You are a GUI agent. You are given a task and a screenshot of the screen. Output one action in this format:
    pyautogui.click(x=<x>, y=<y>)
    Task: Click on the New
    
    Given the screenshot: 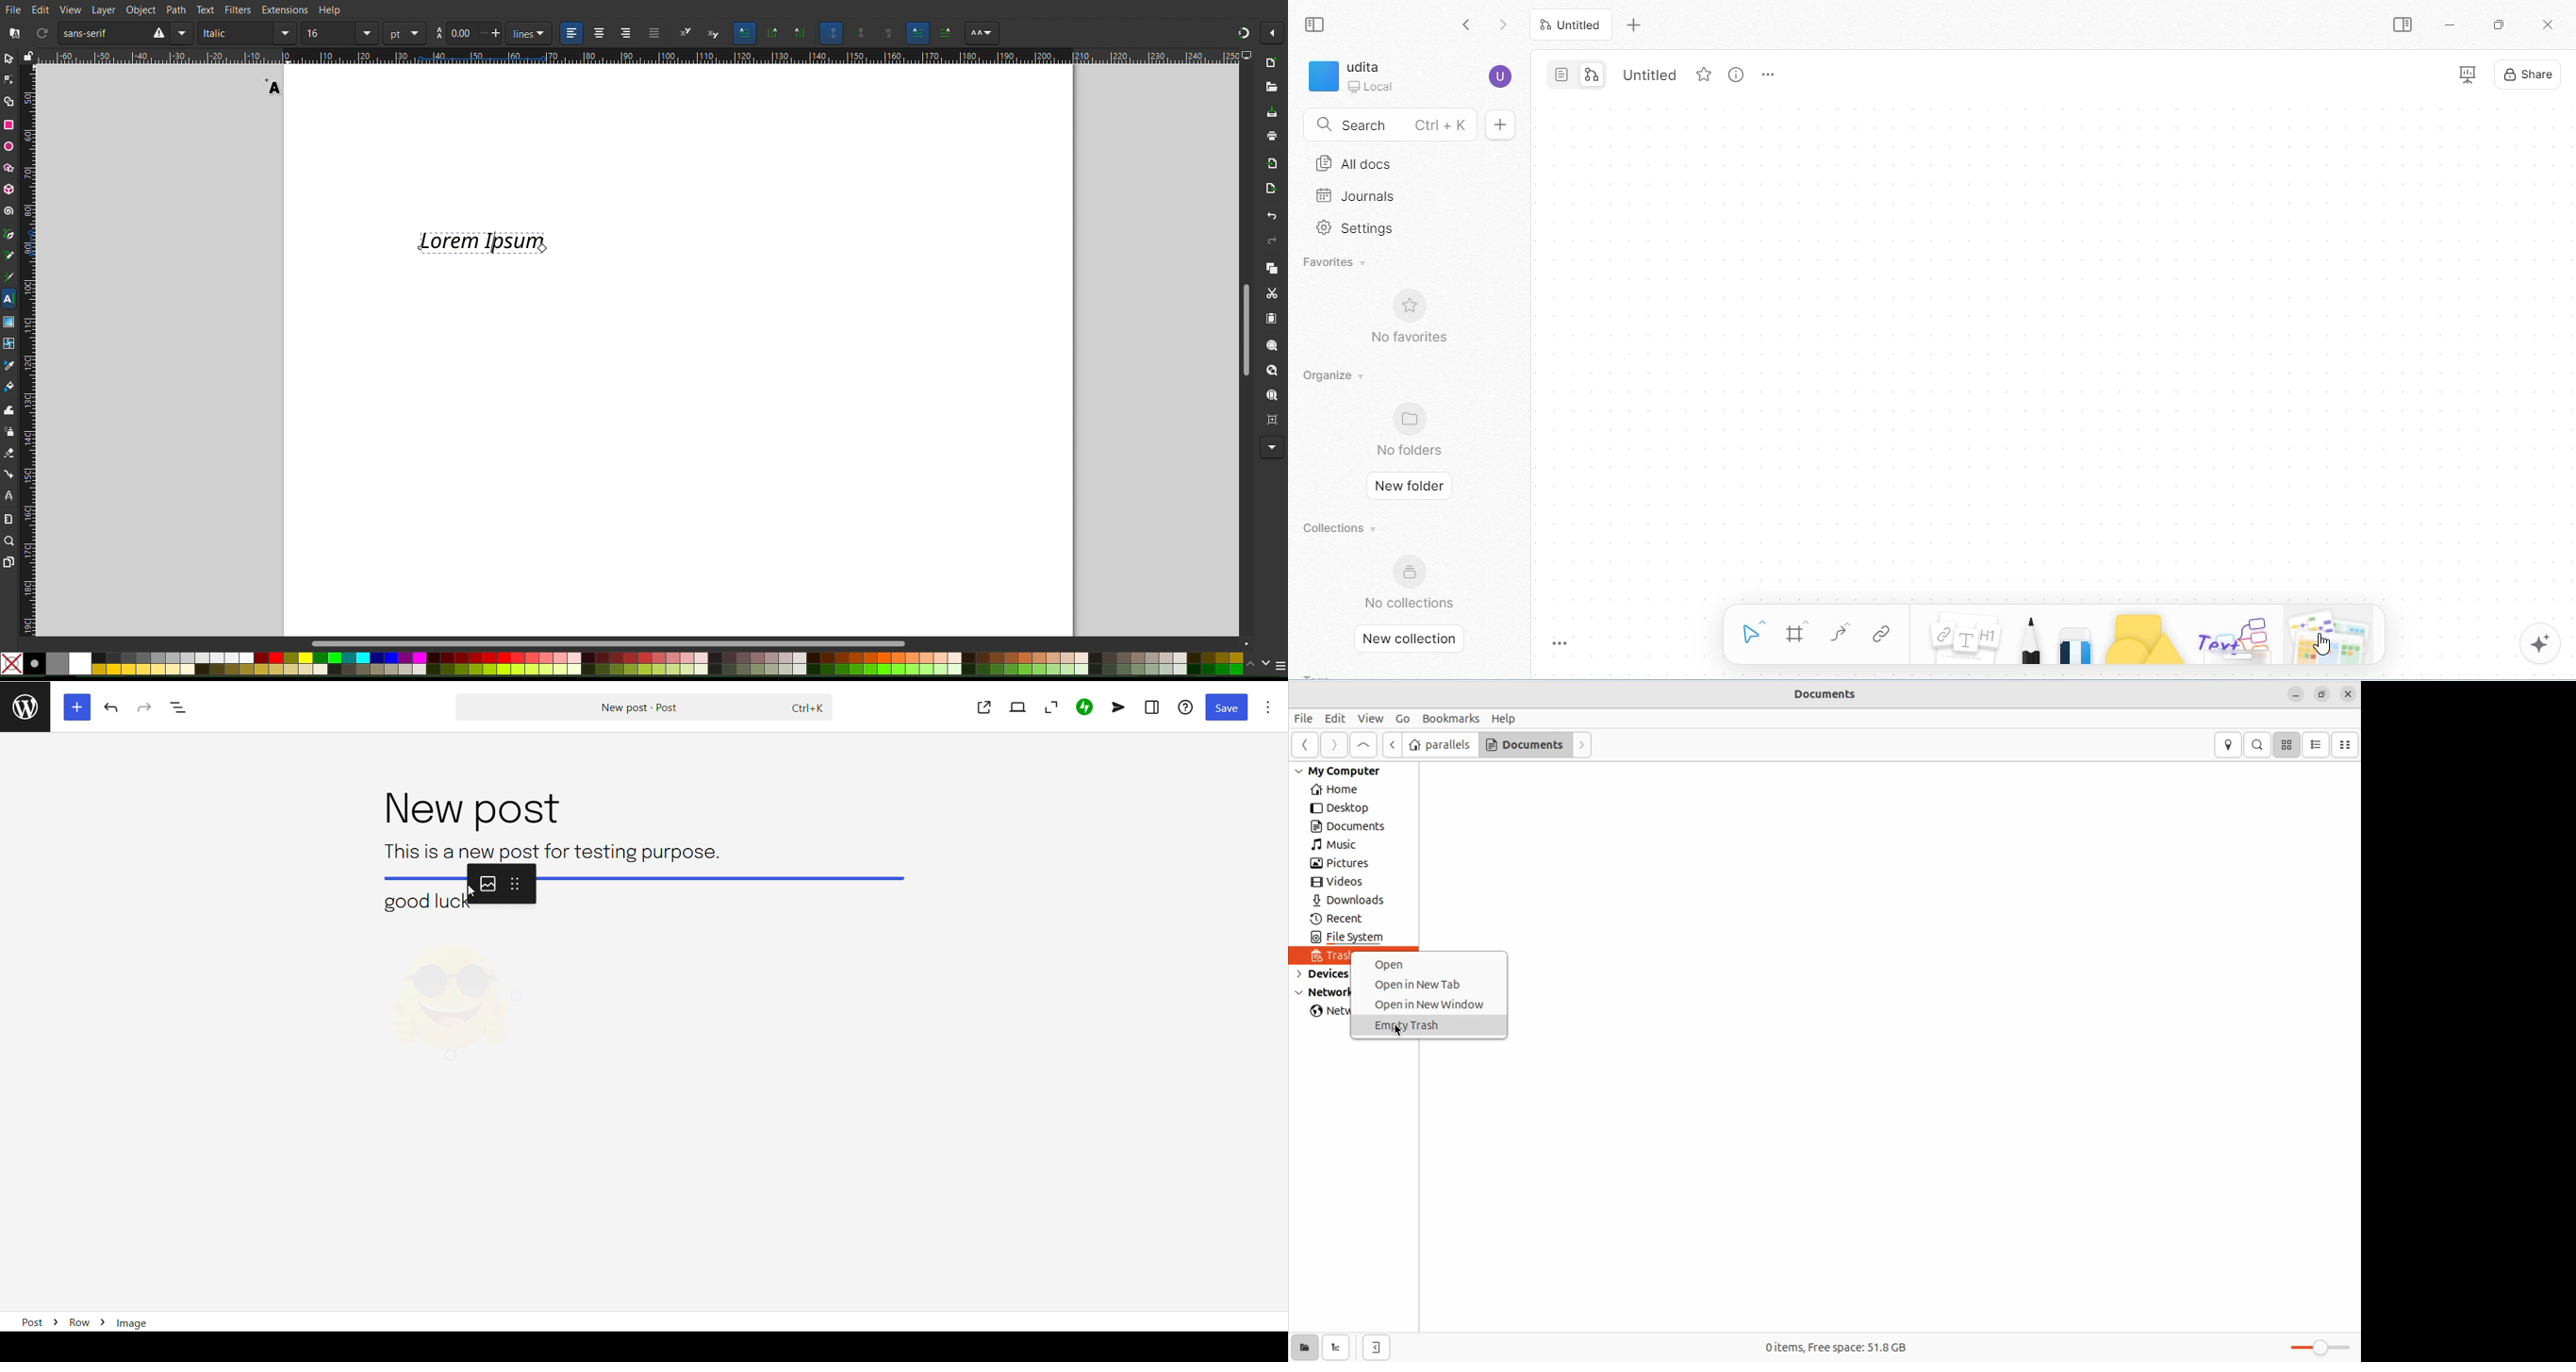 What is the action you would take?
    pyautogui.click(x=1272, y=62)
    